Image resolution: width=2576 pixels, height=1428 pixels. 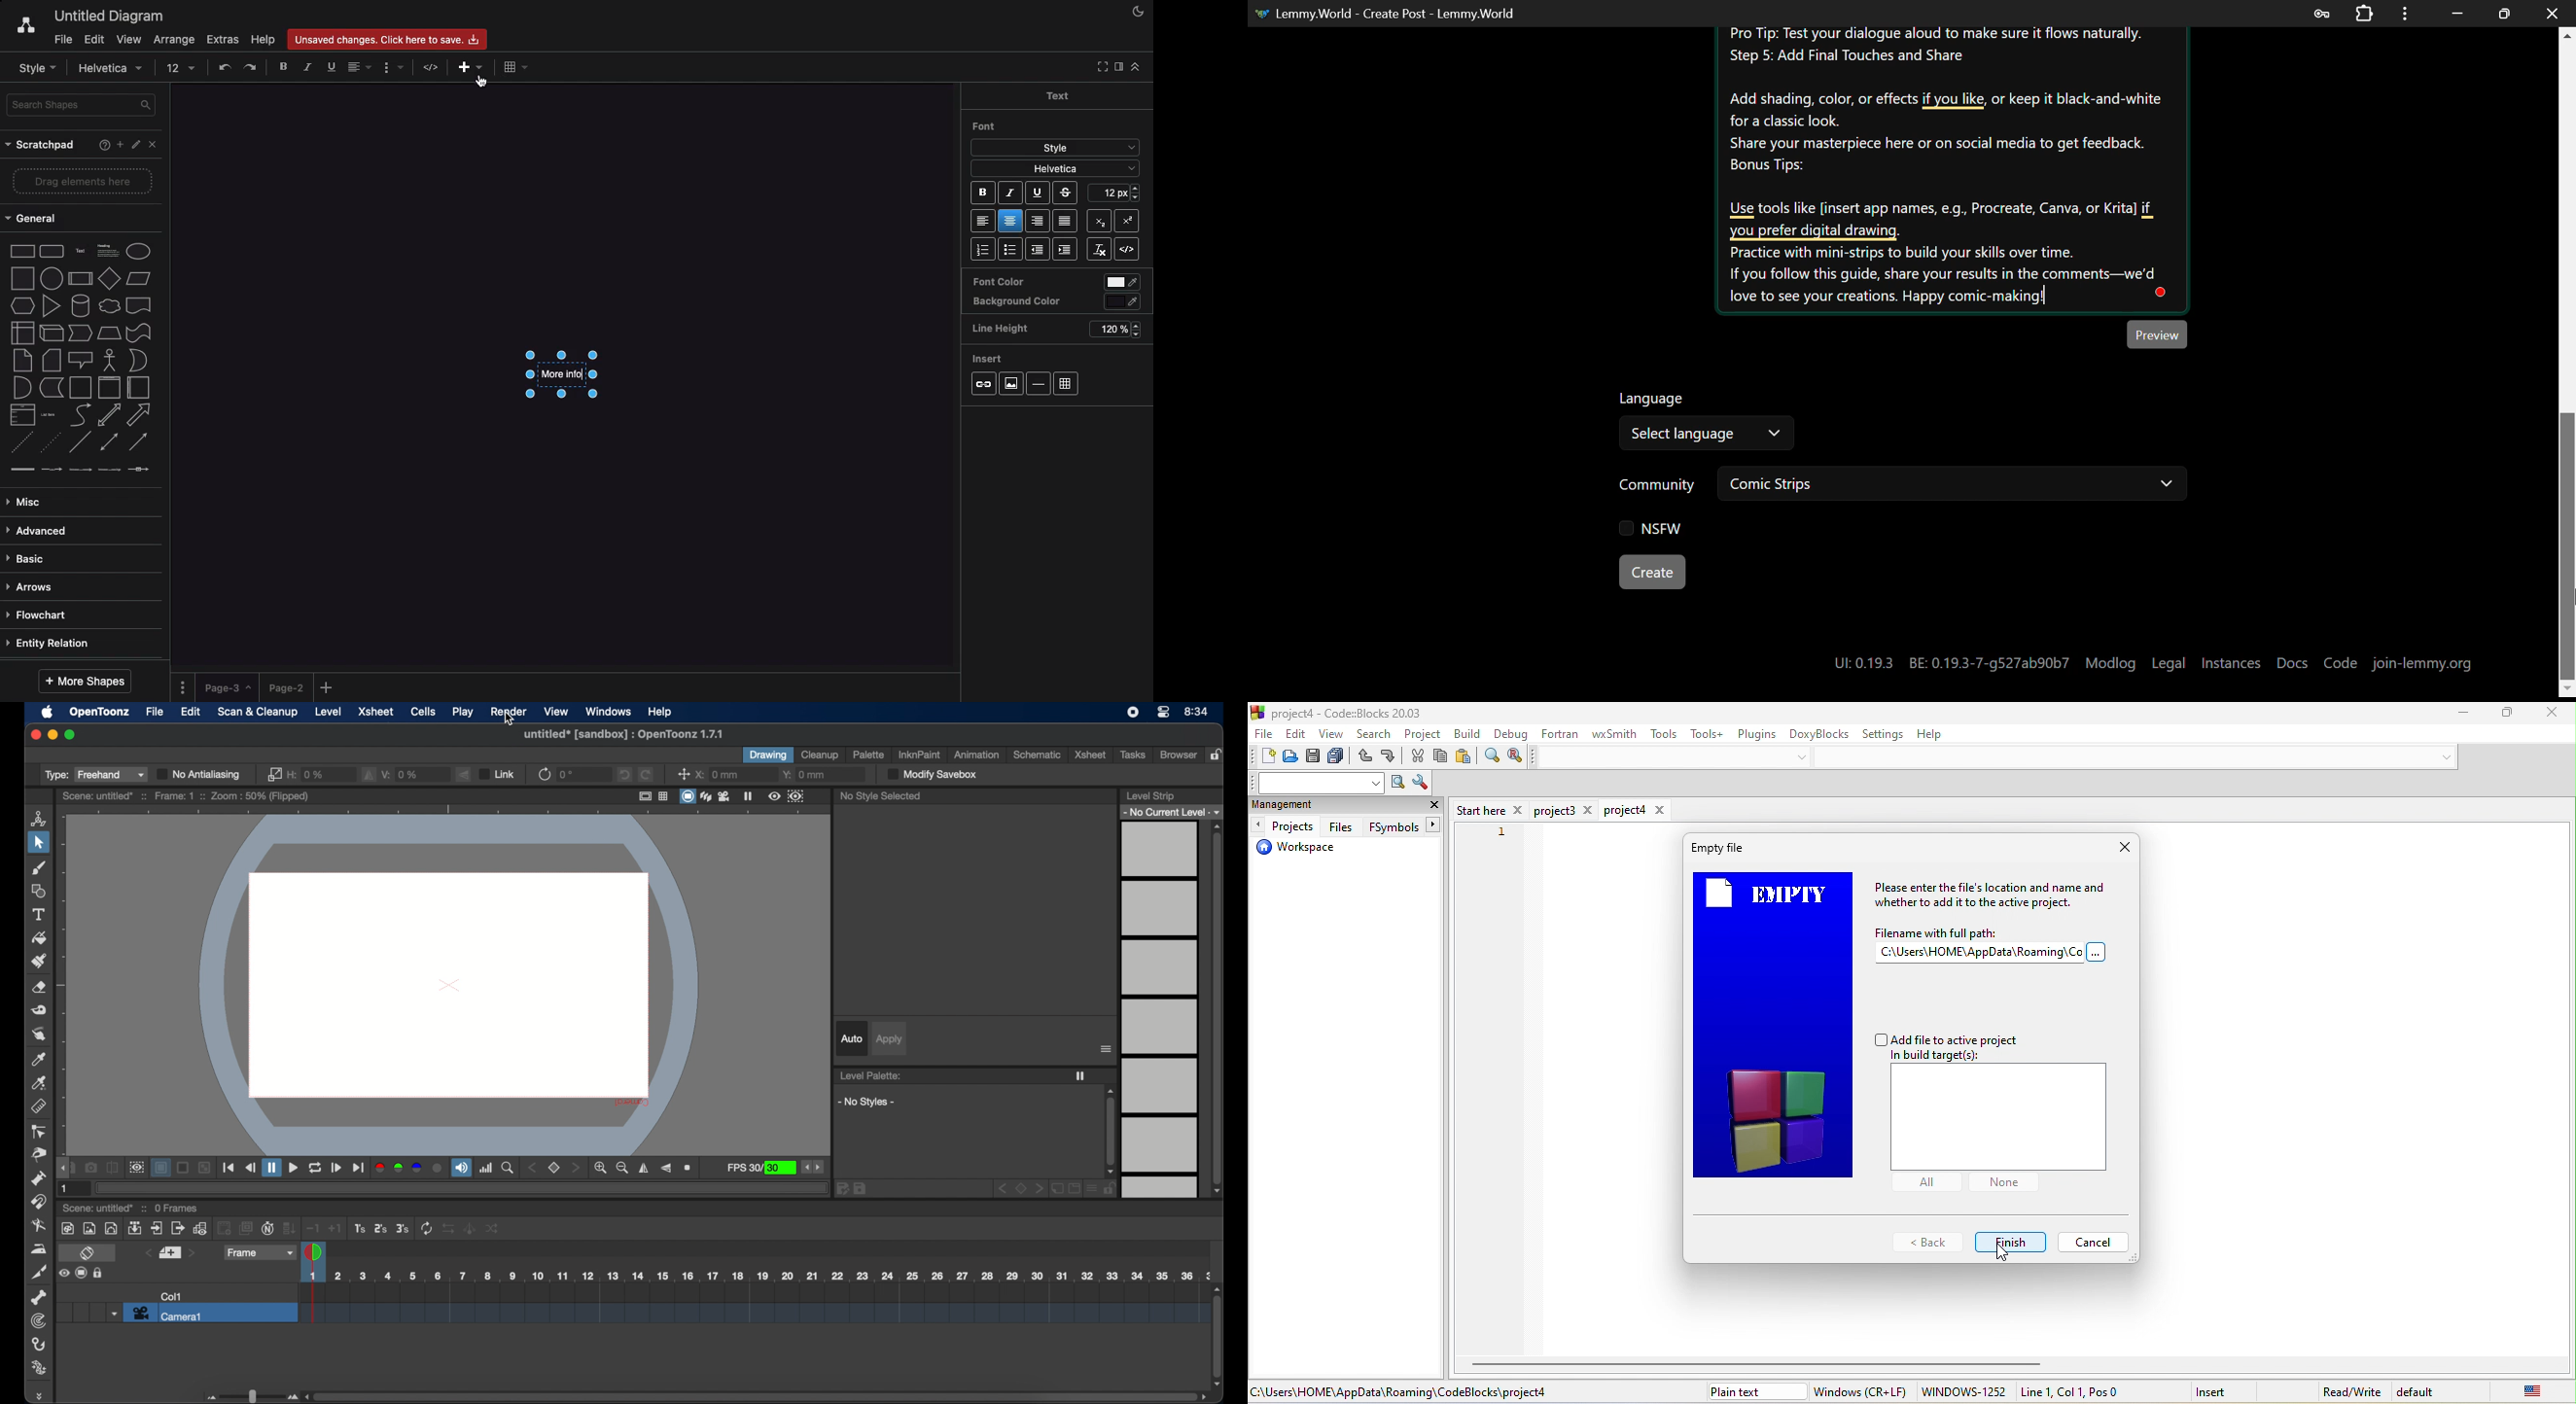 I want to click on auto, so click(x=852, y=1038).